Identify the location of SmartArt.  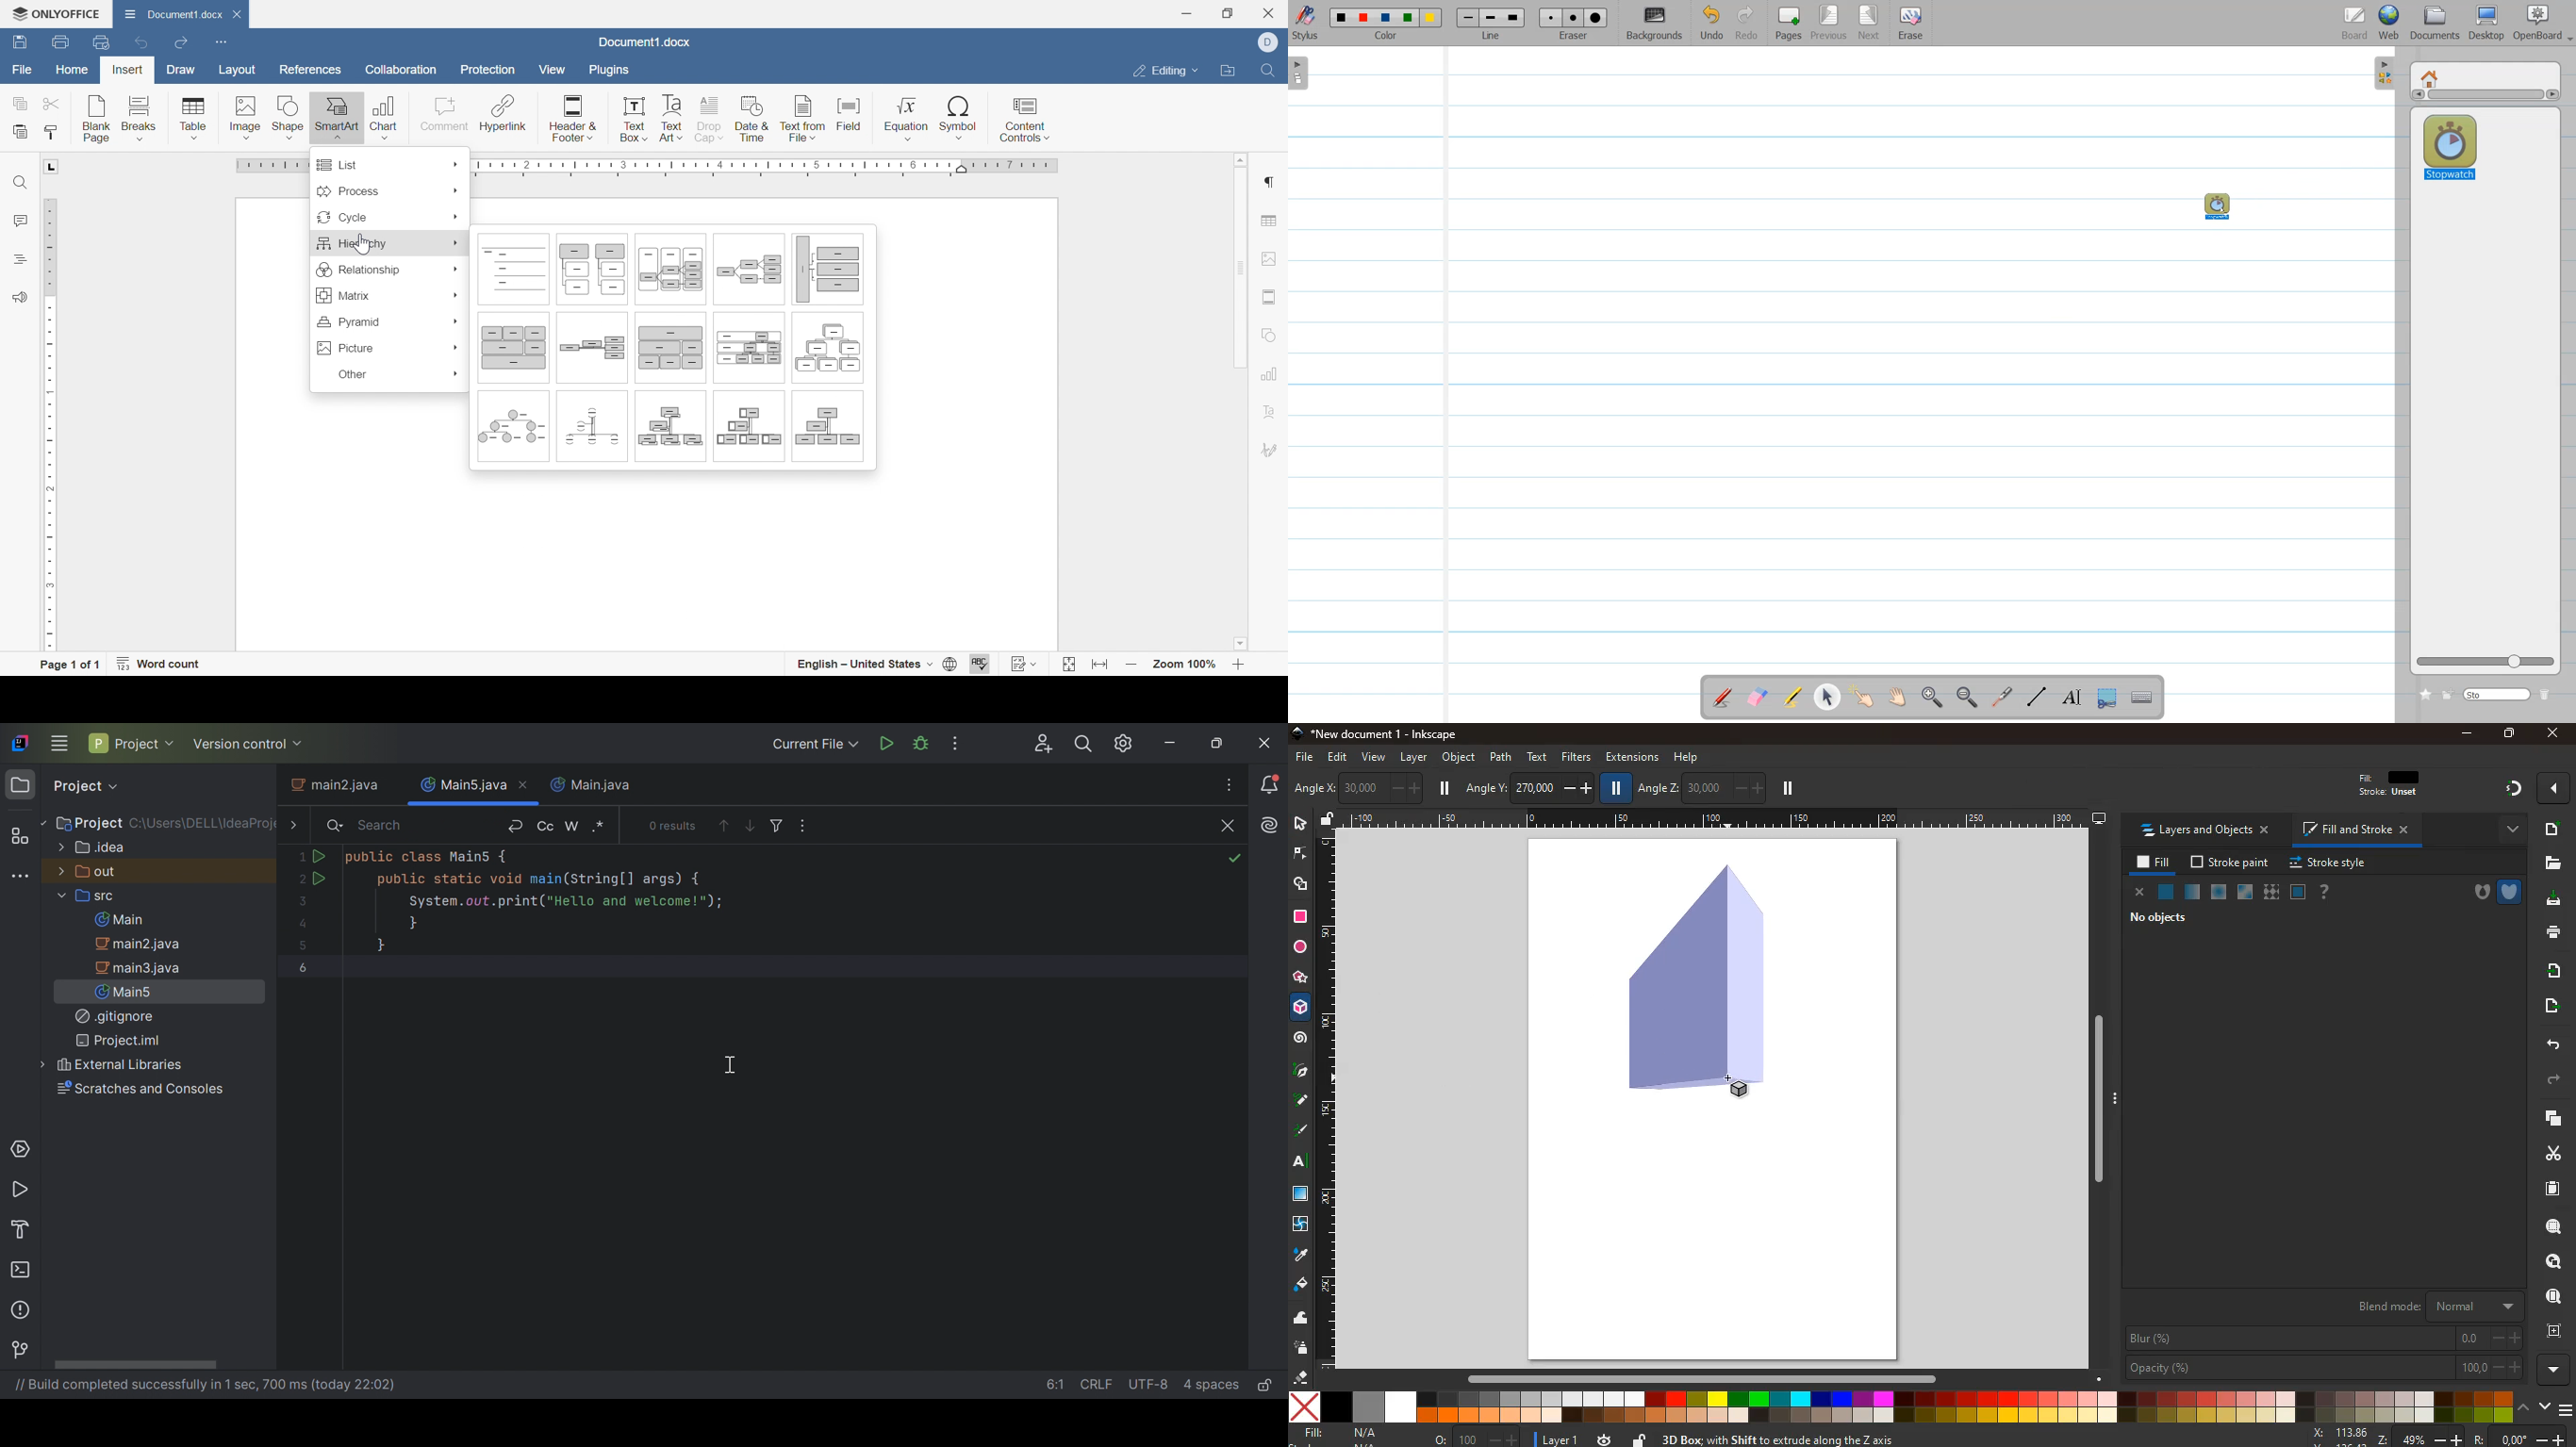
(337, 117).